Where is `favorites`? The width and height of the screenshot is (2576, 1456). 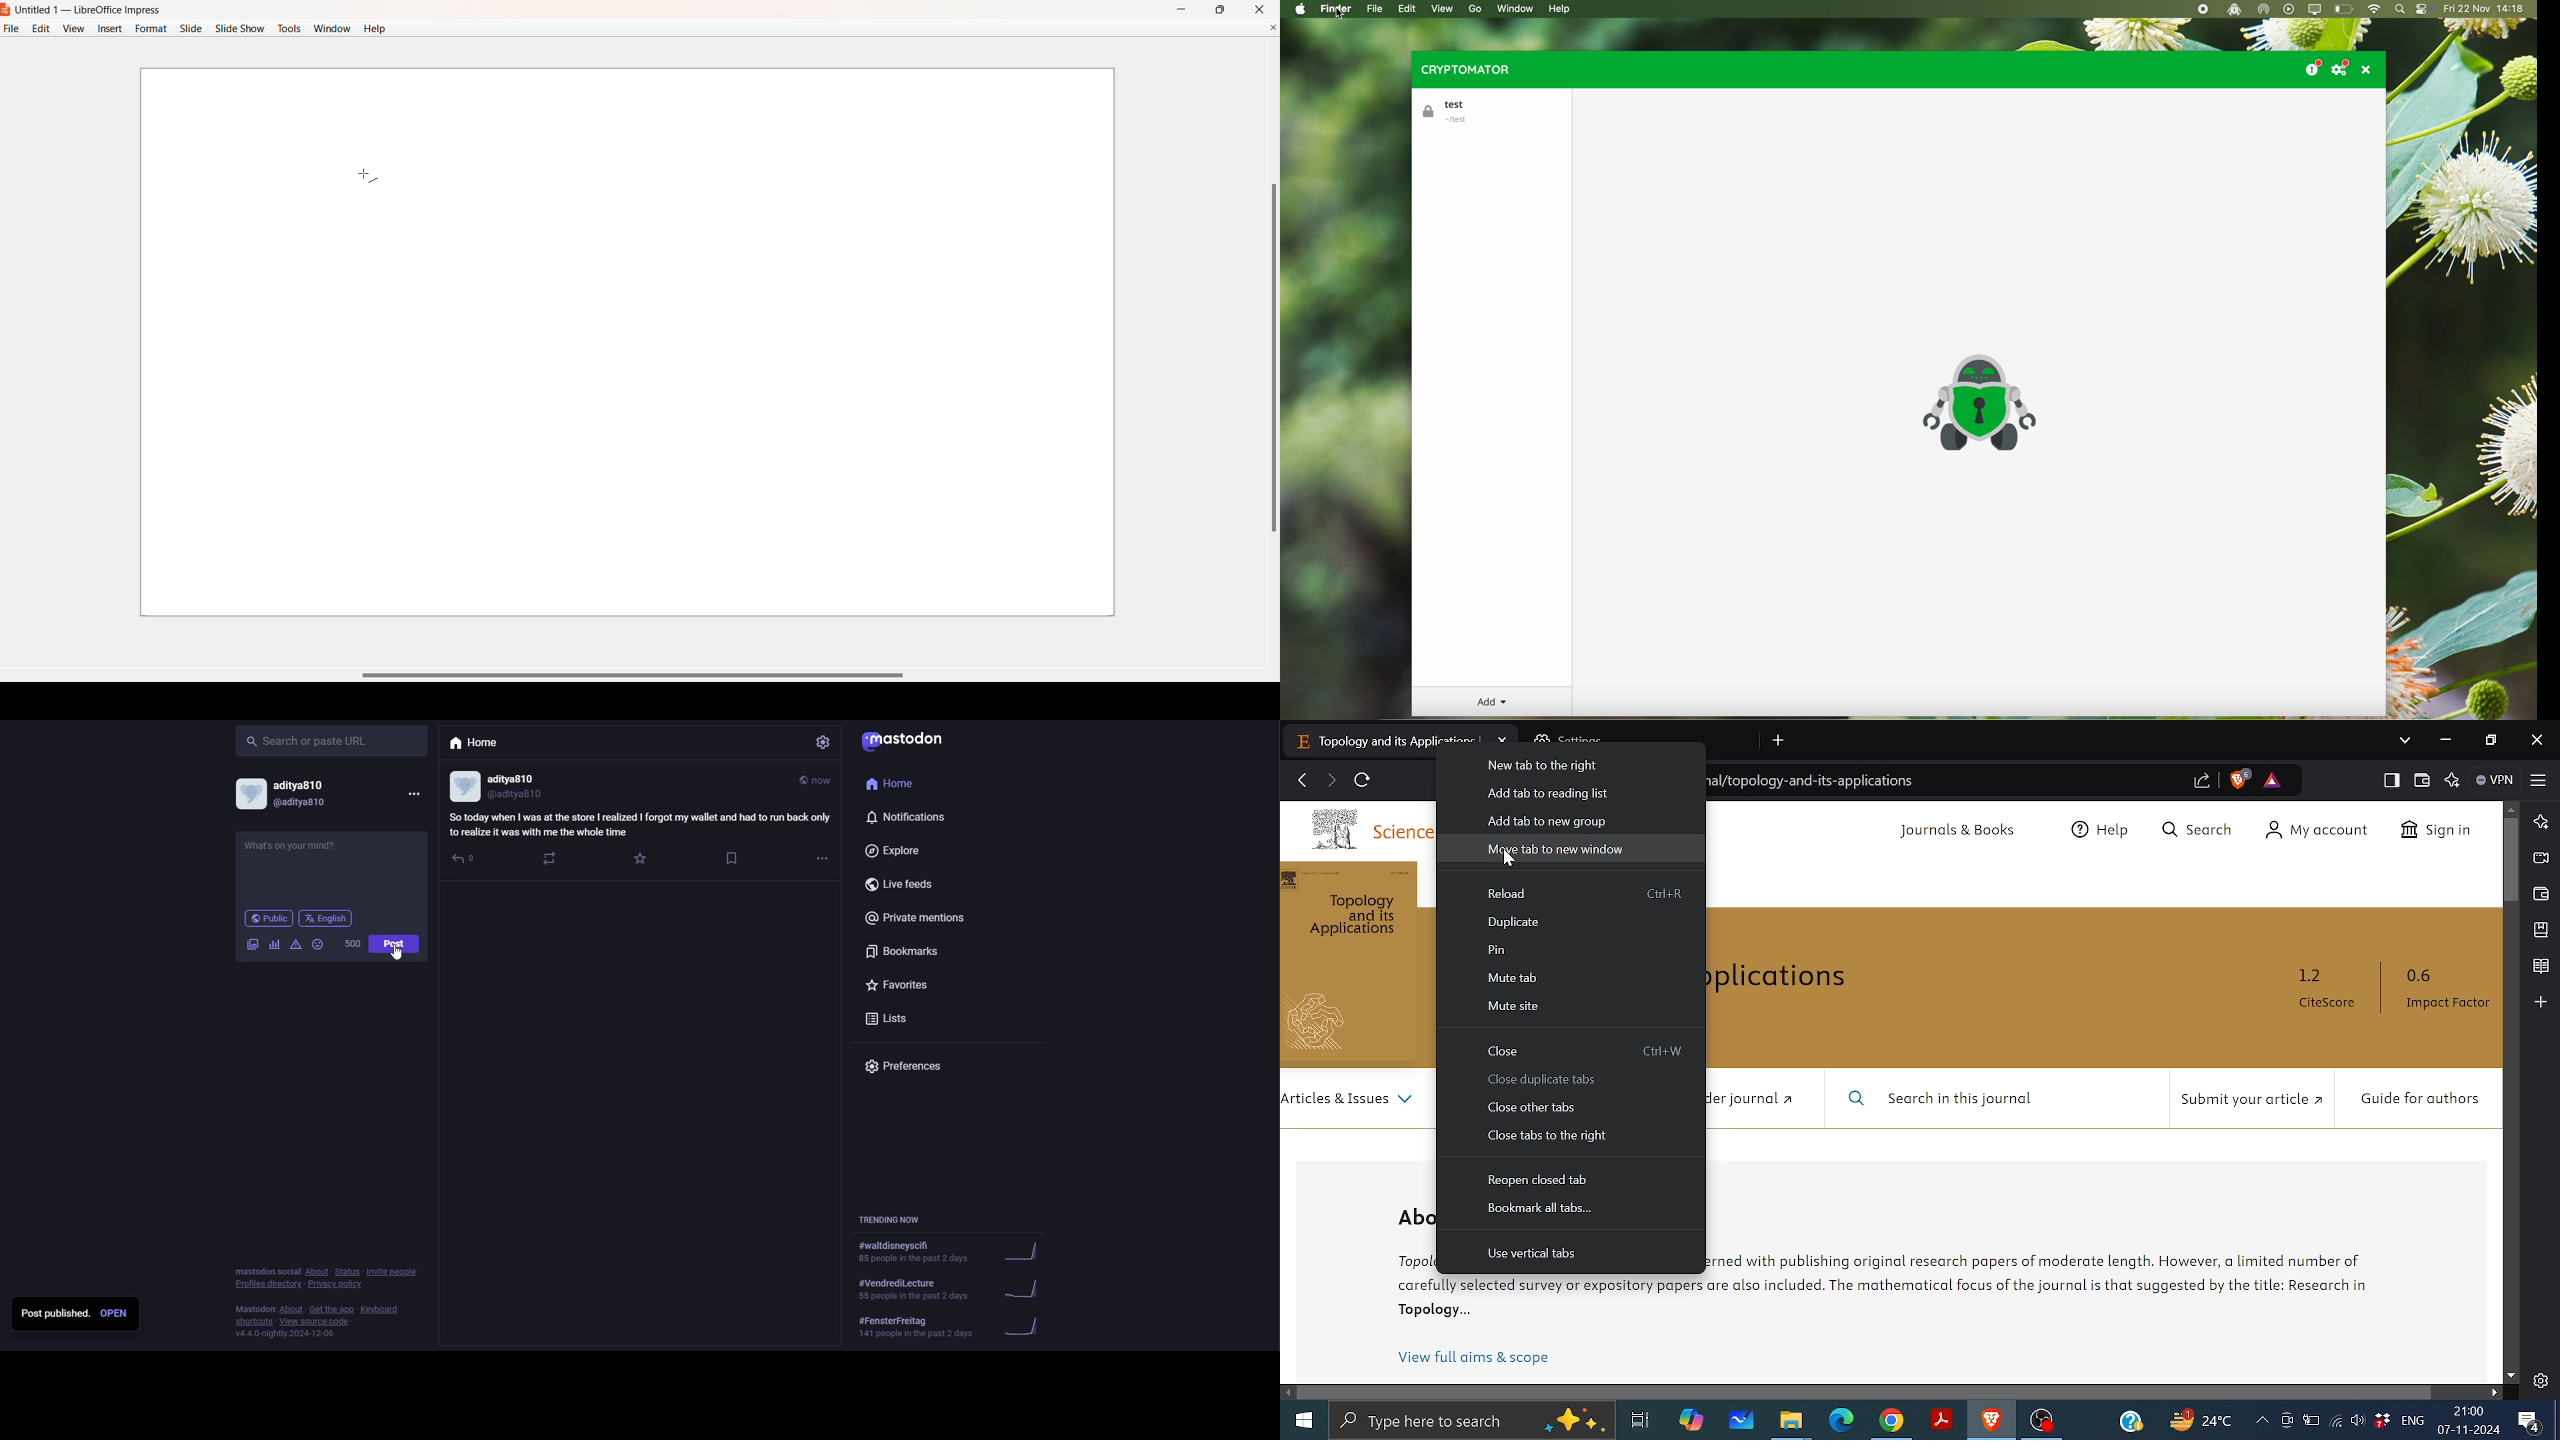 favorites is located at coordinates (899, 986).